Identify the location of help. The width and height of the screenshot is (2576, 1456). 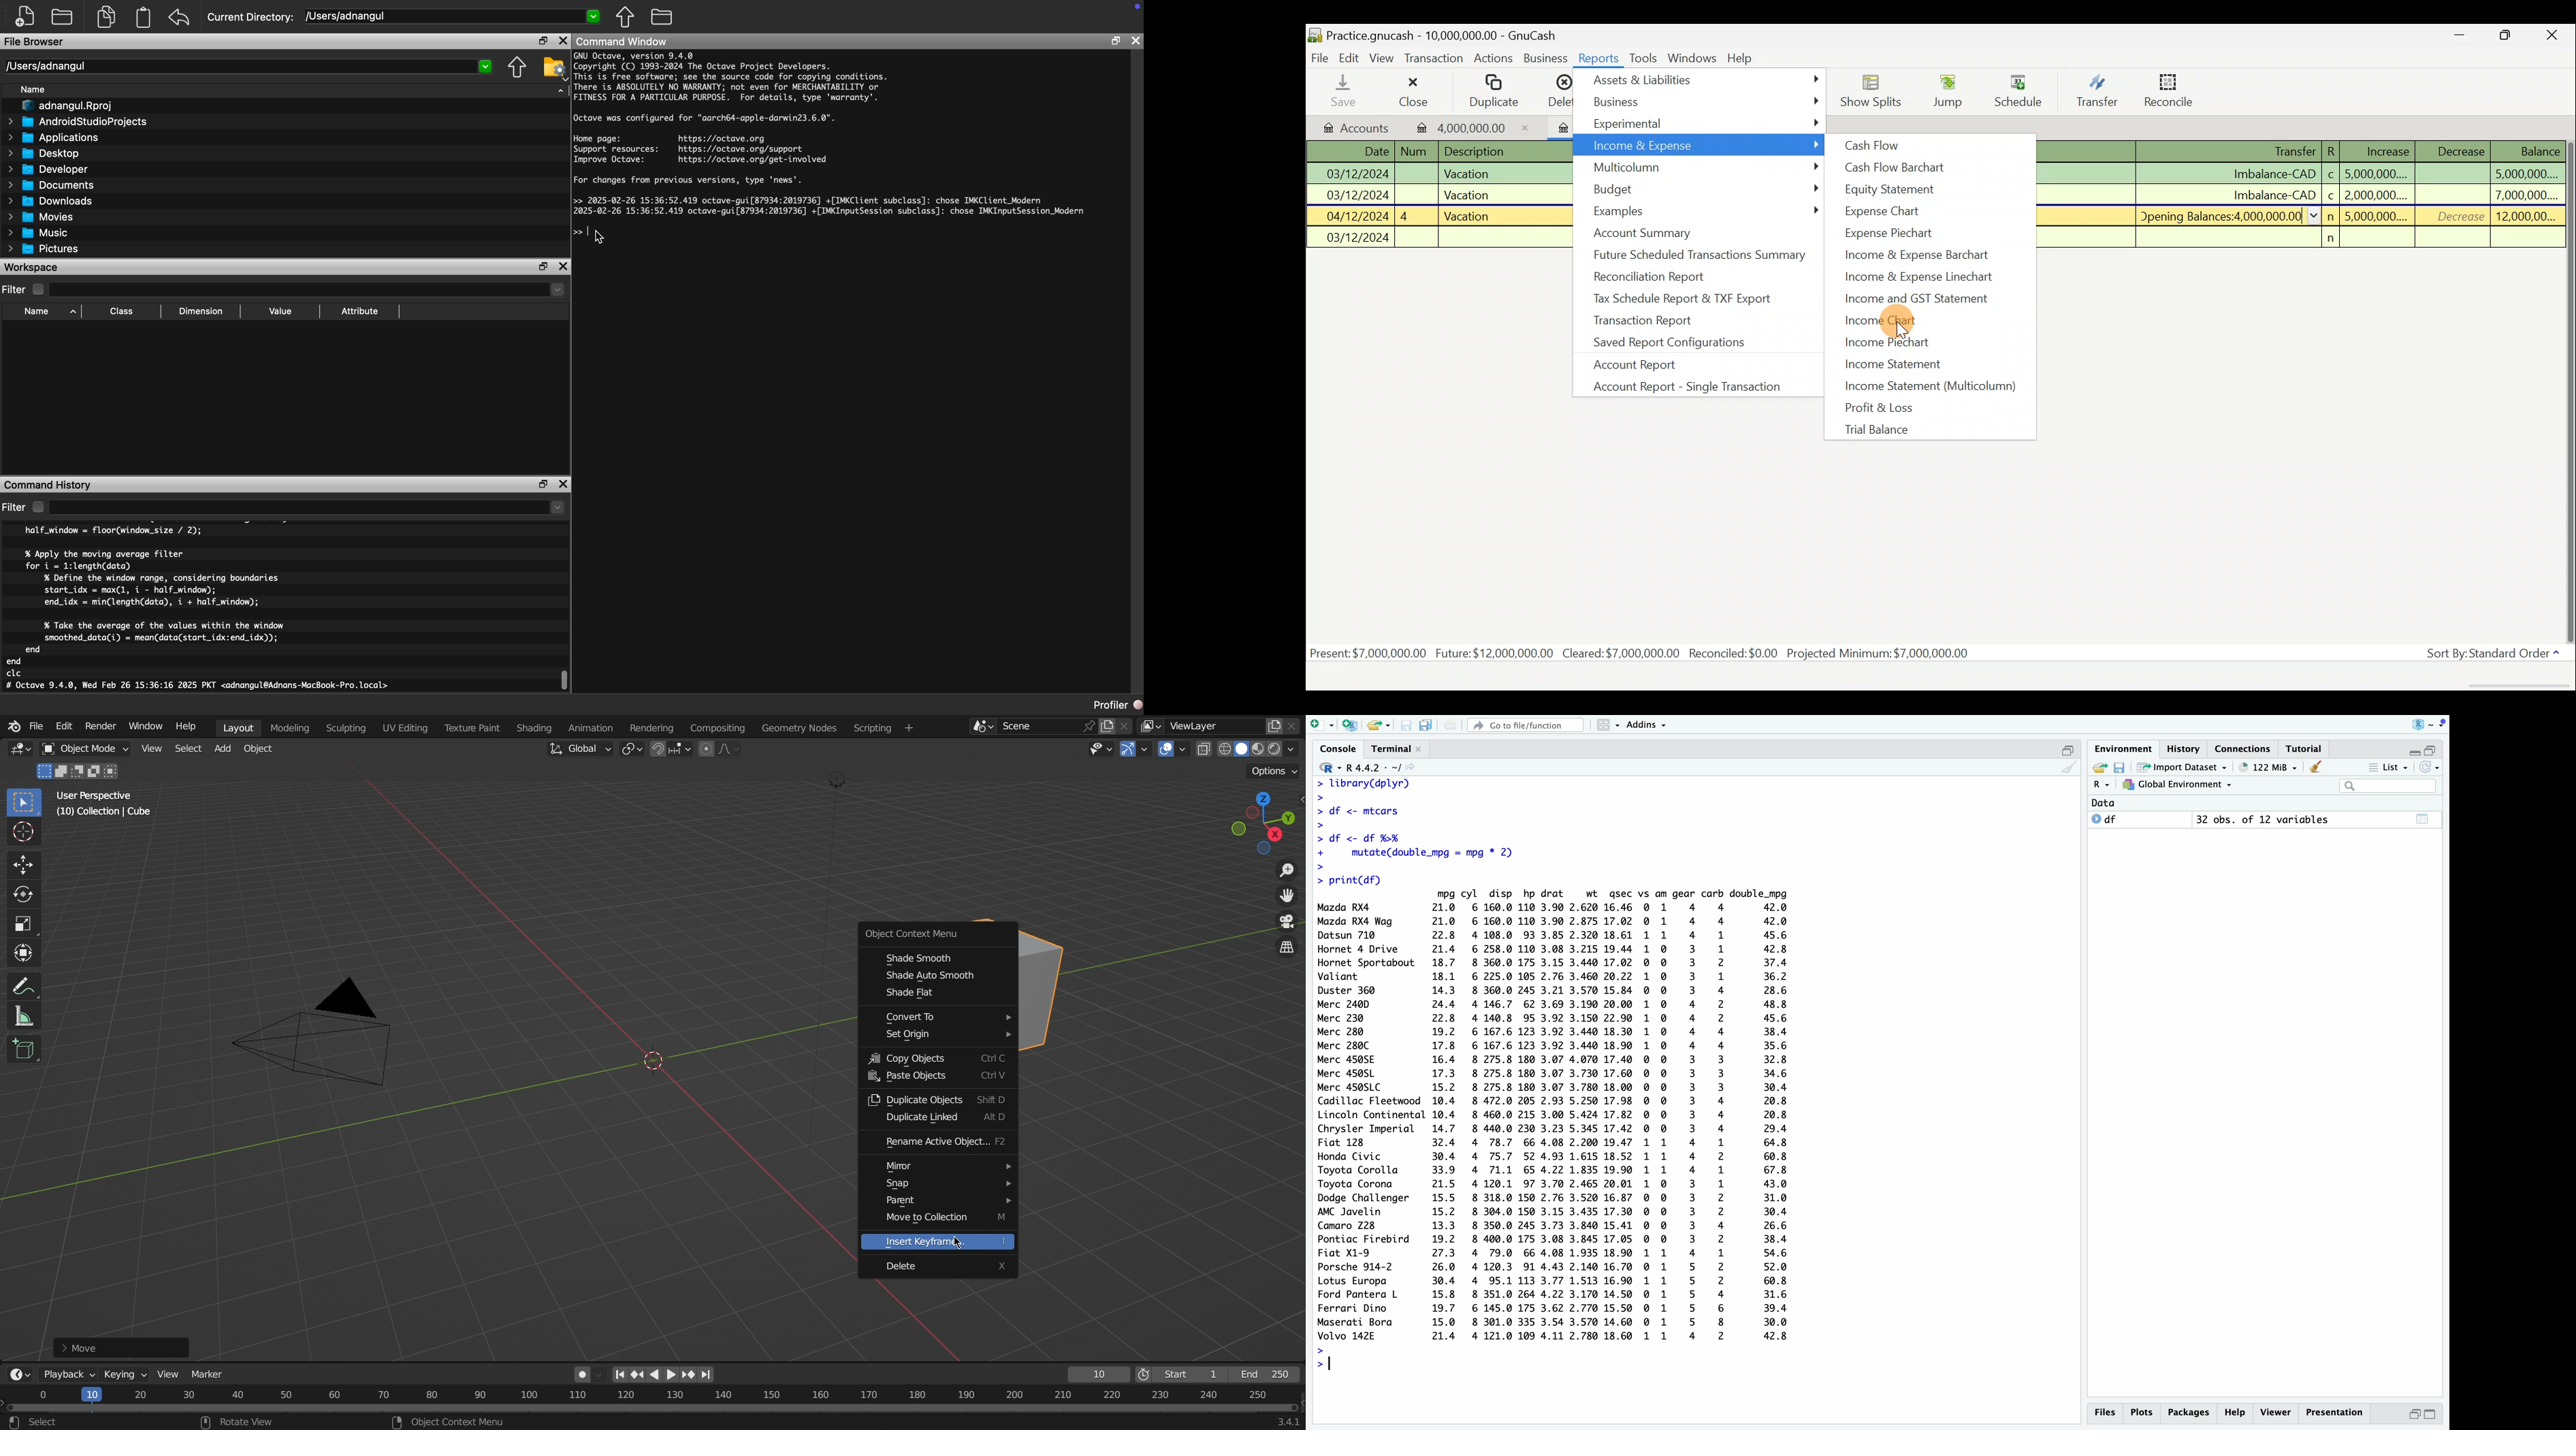
(2236, 1413).